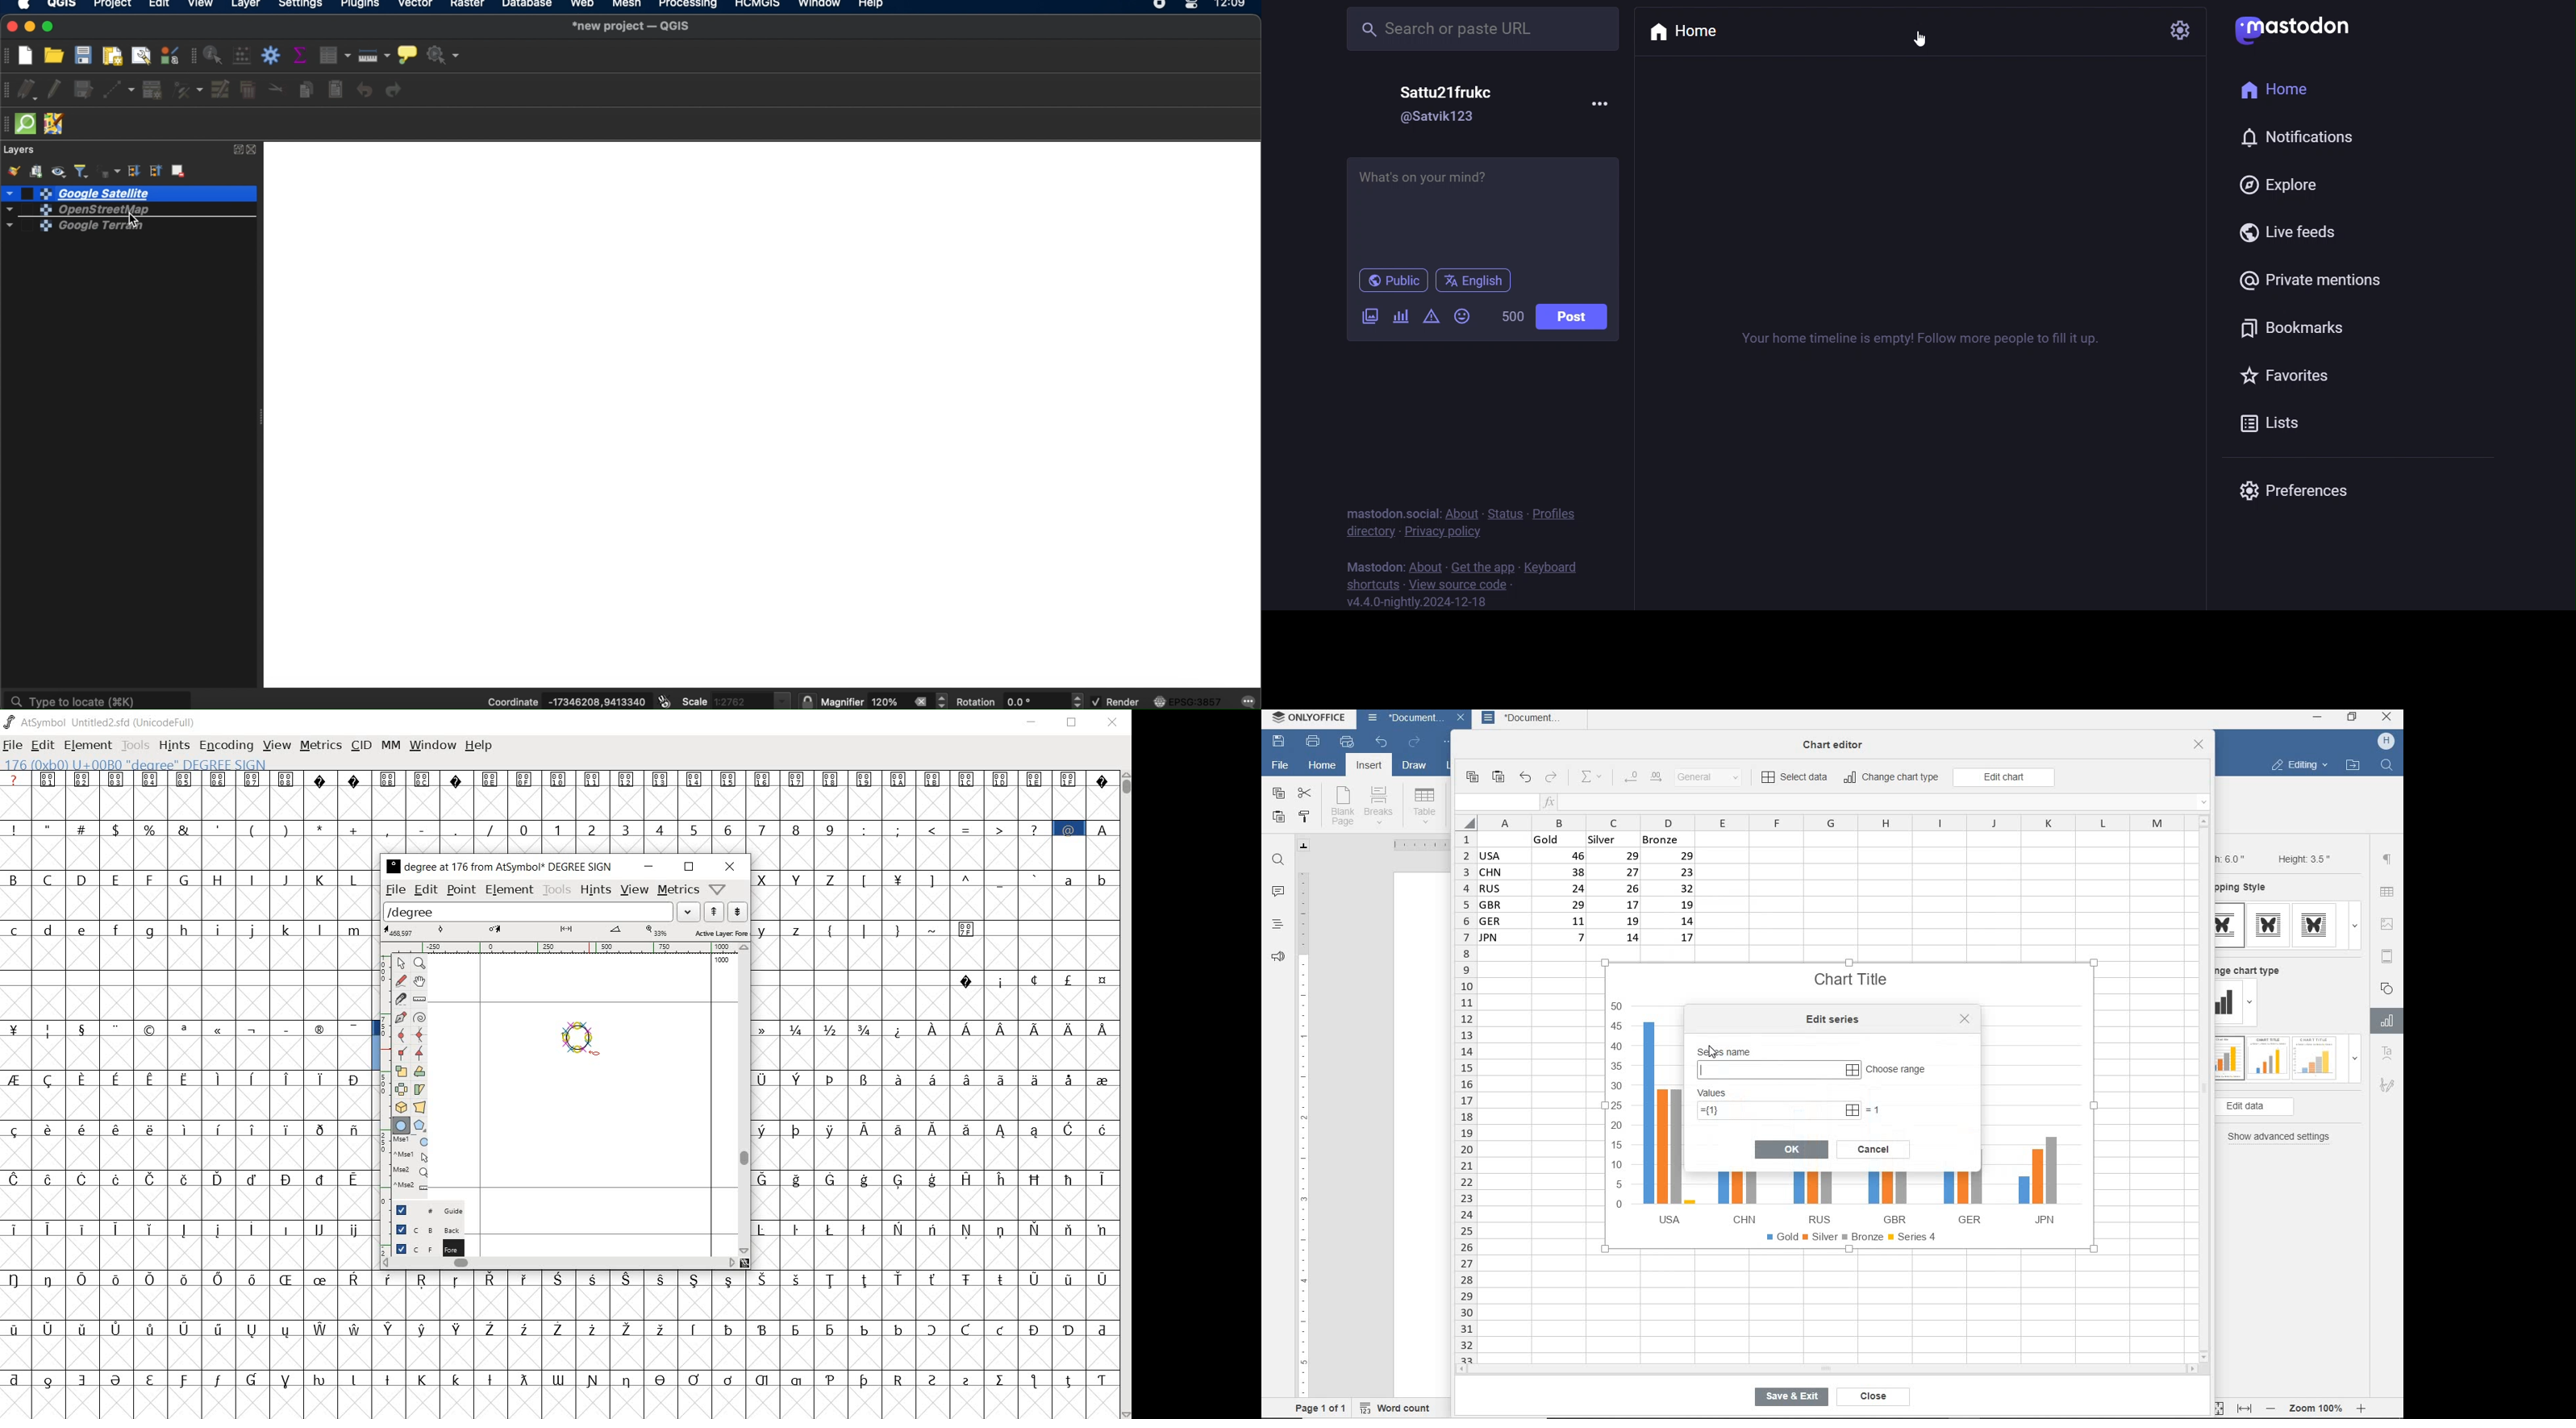 Image resolution: width=2576 pixels, height=1428 pixels. I want to click on notification, so click(2295, 135).